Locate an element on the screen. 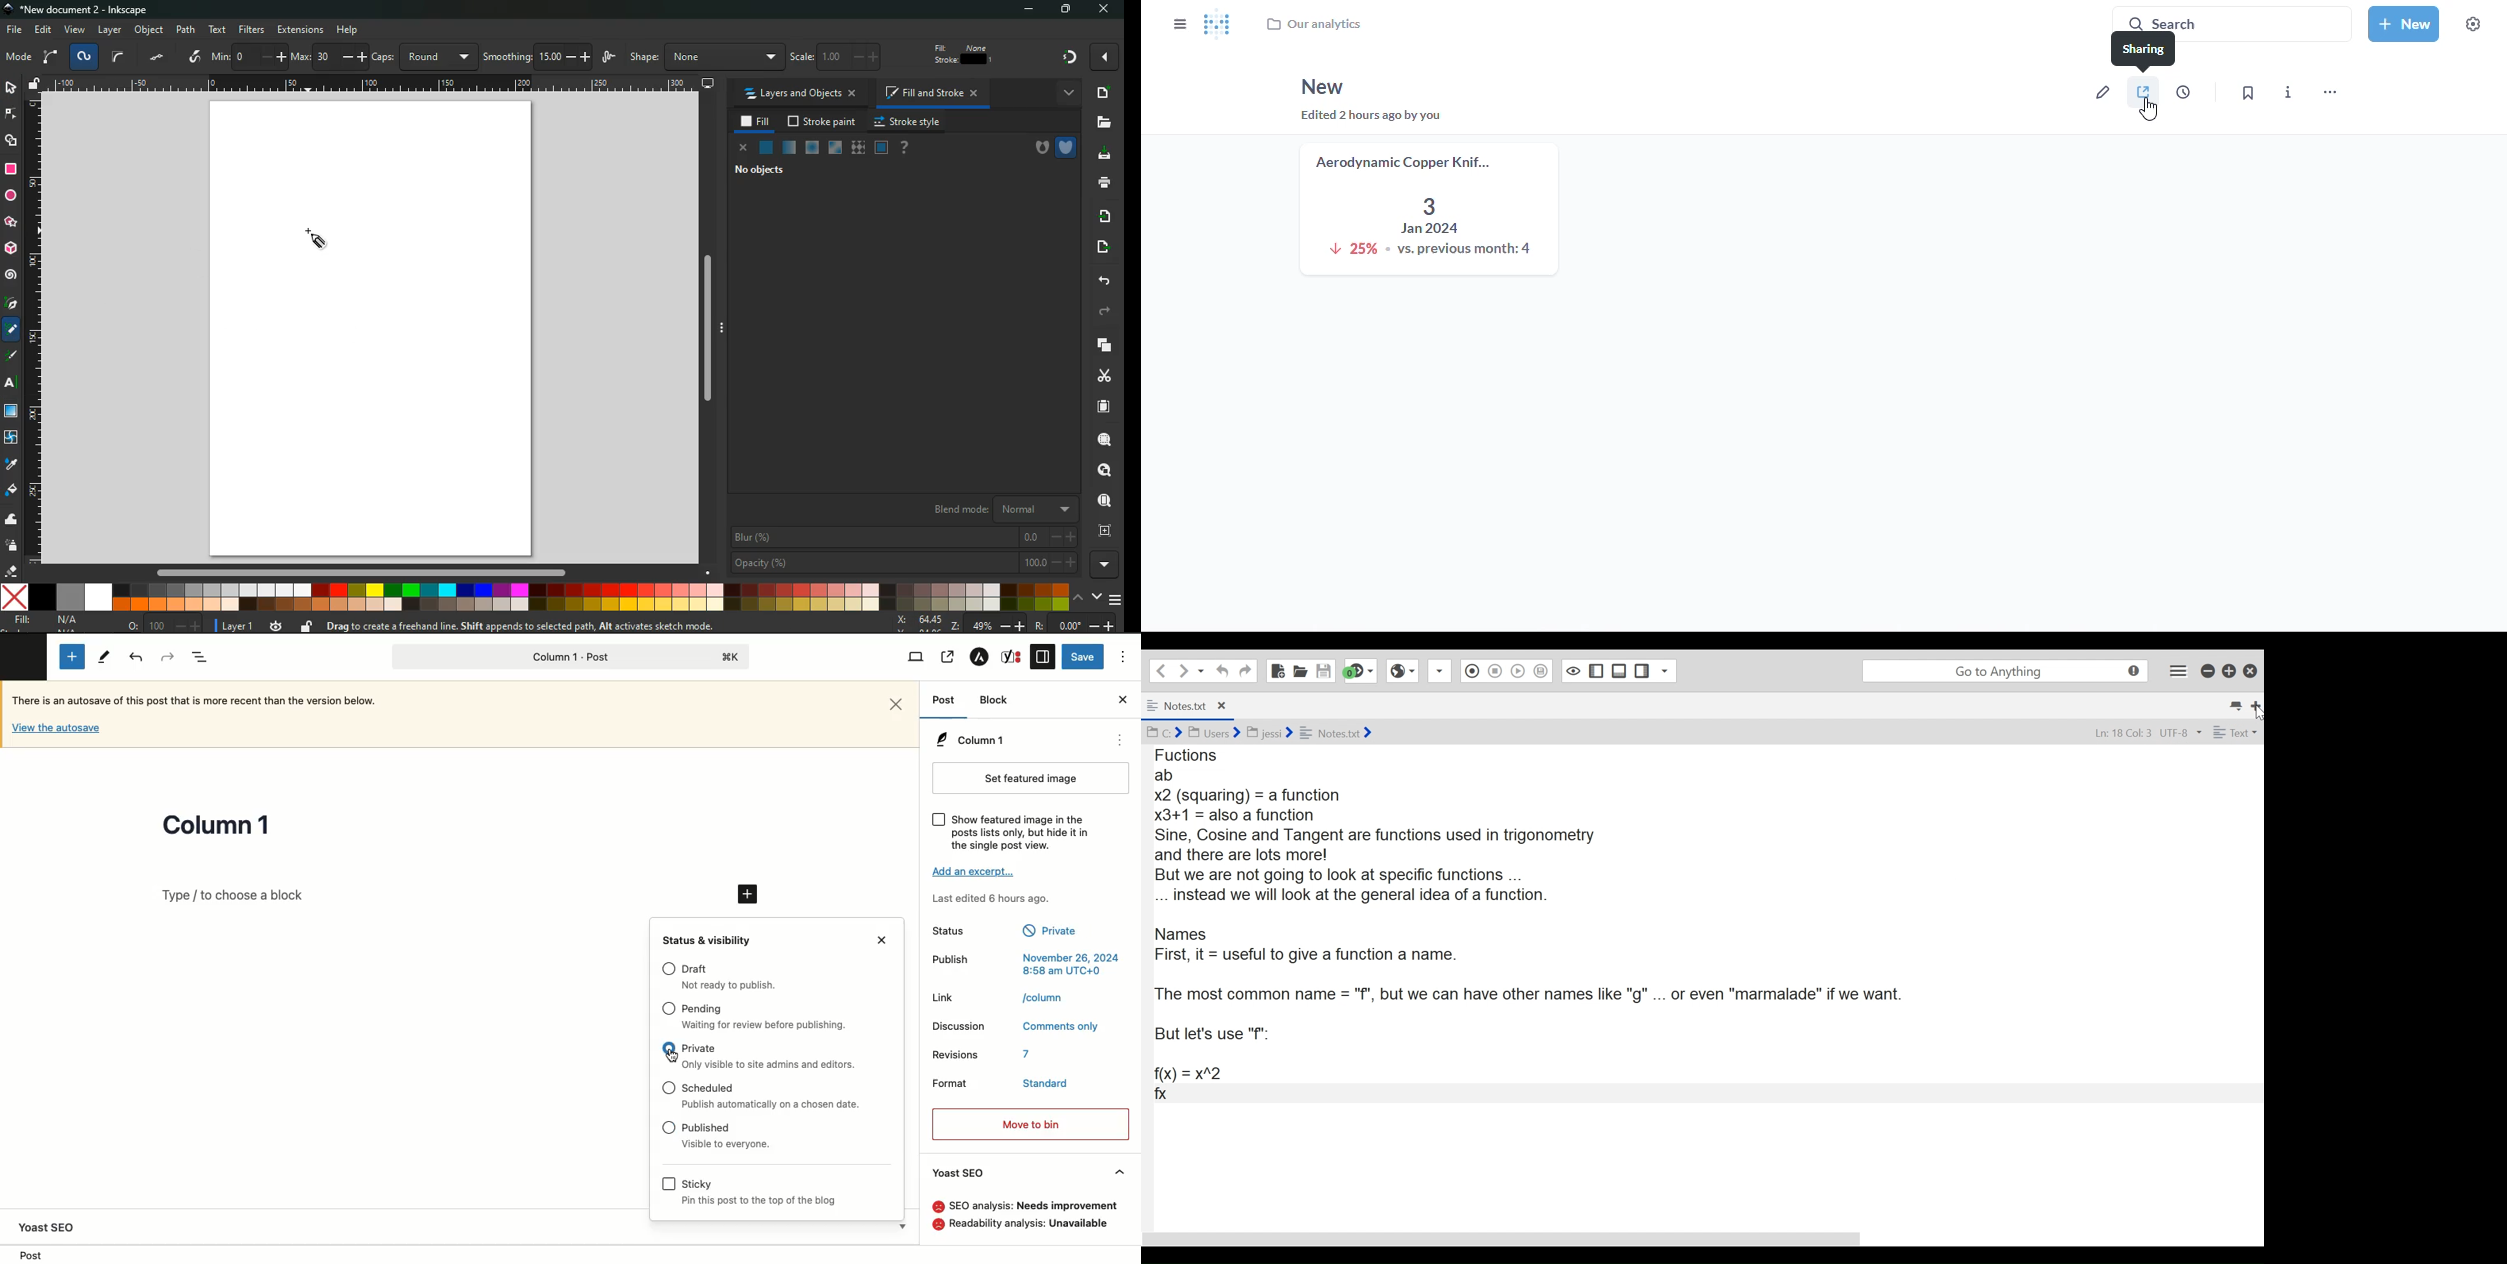 This screenshot has width=2520, height=1288. Checkbox is located at coordinates (669, 1127).